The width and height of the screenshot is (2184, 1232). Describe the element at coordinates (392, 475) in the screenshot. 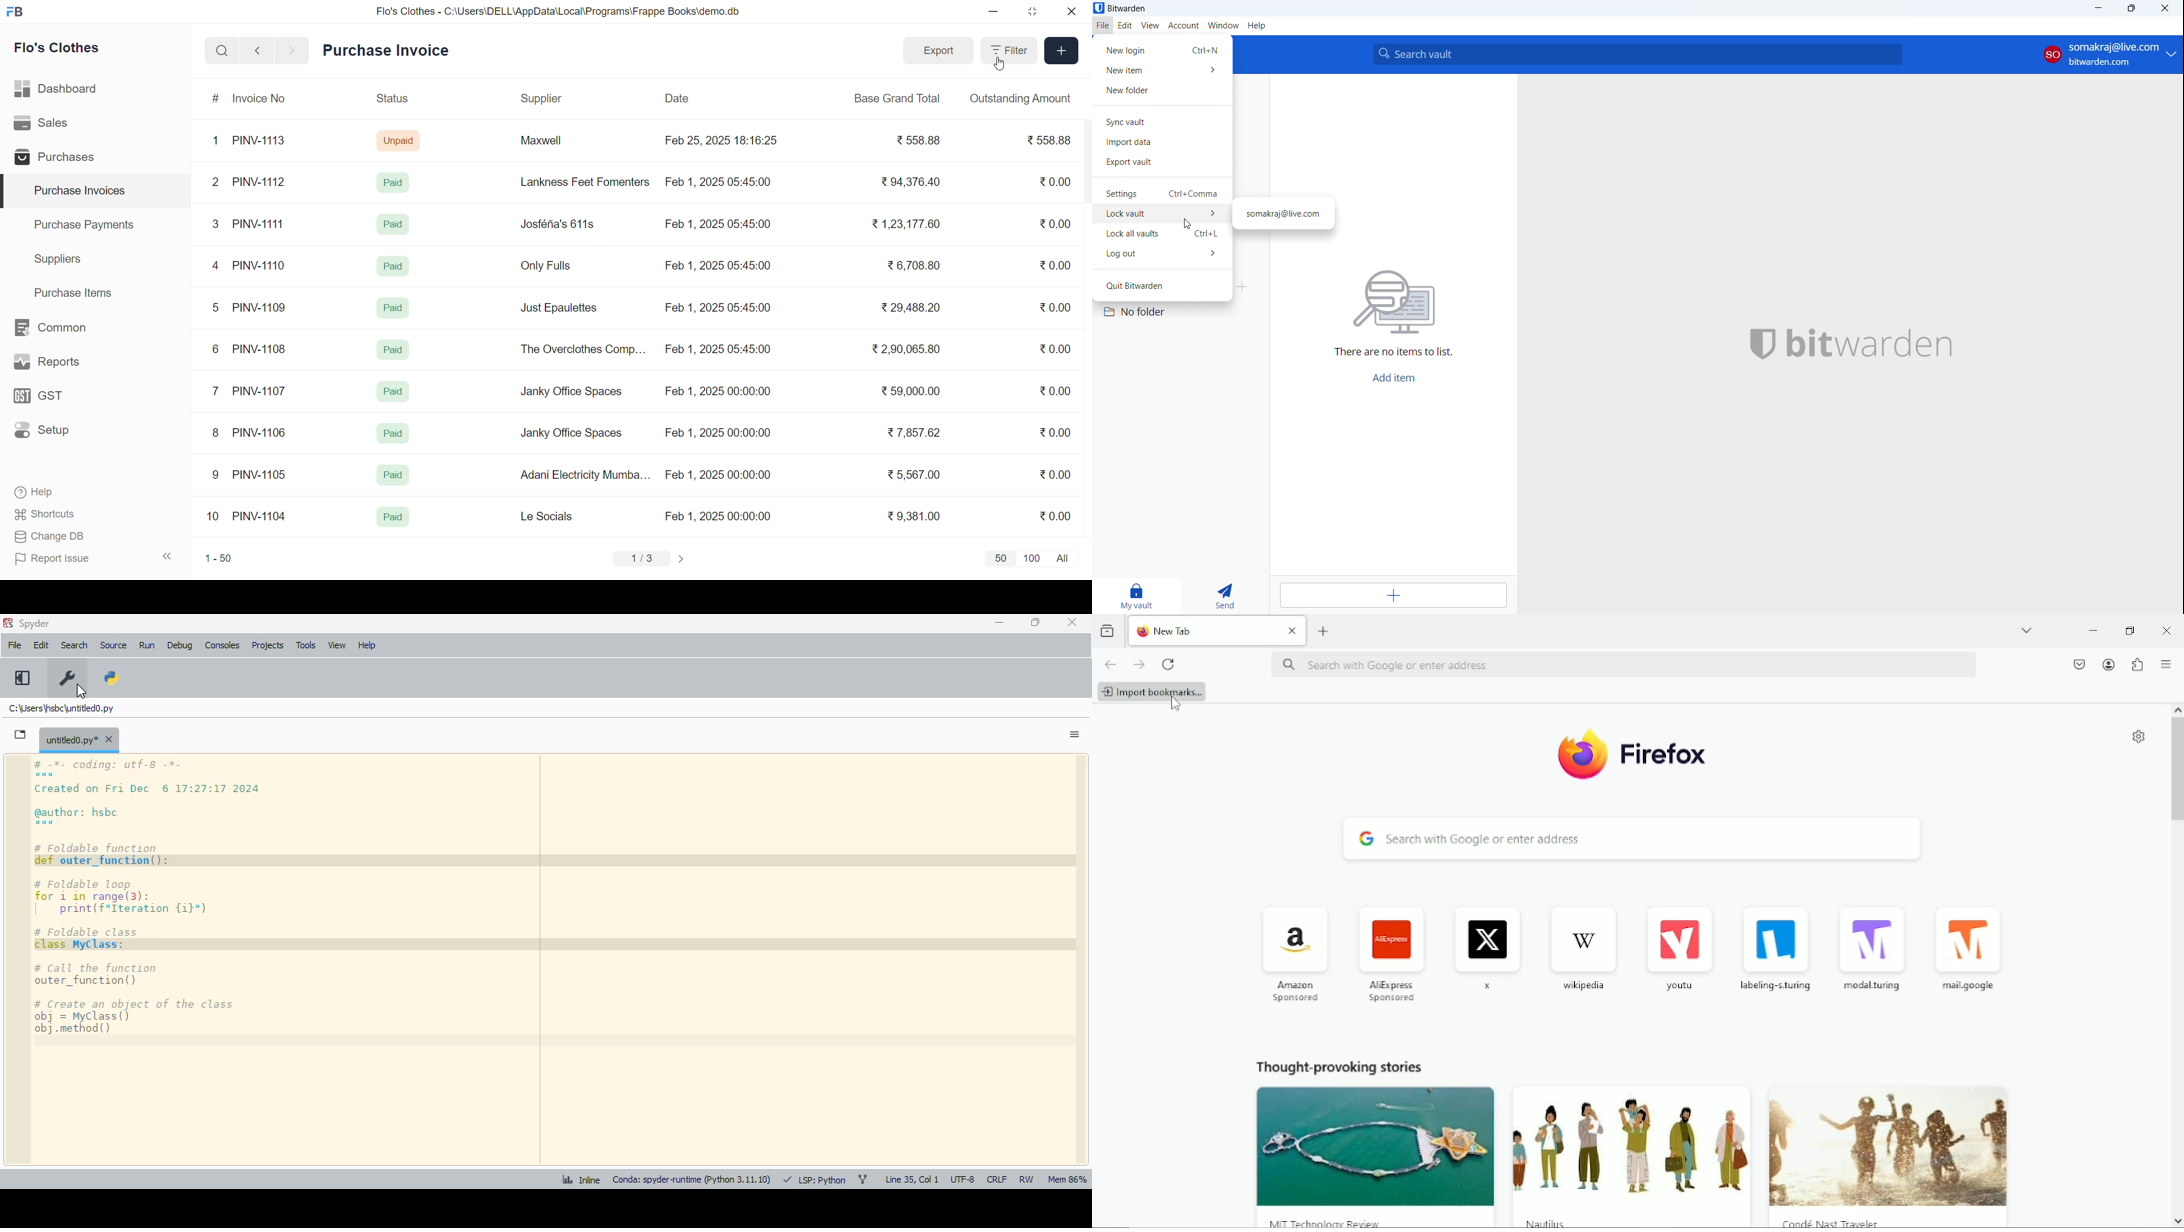

I see `Paid` at that location.